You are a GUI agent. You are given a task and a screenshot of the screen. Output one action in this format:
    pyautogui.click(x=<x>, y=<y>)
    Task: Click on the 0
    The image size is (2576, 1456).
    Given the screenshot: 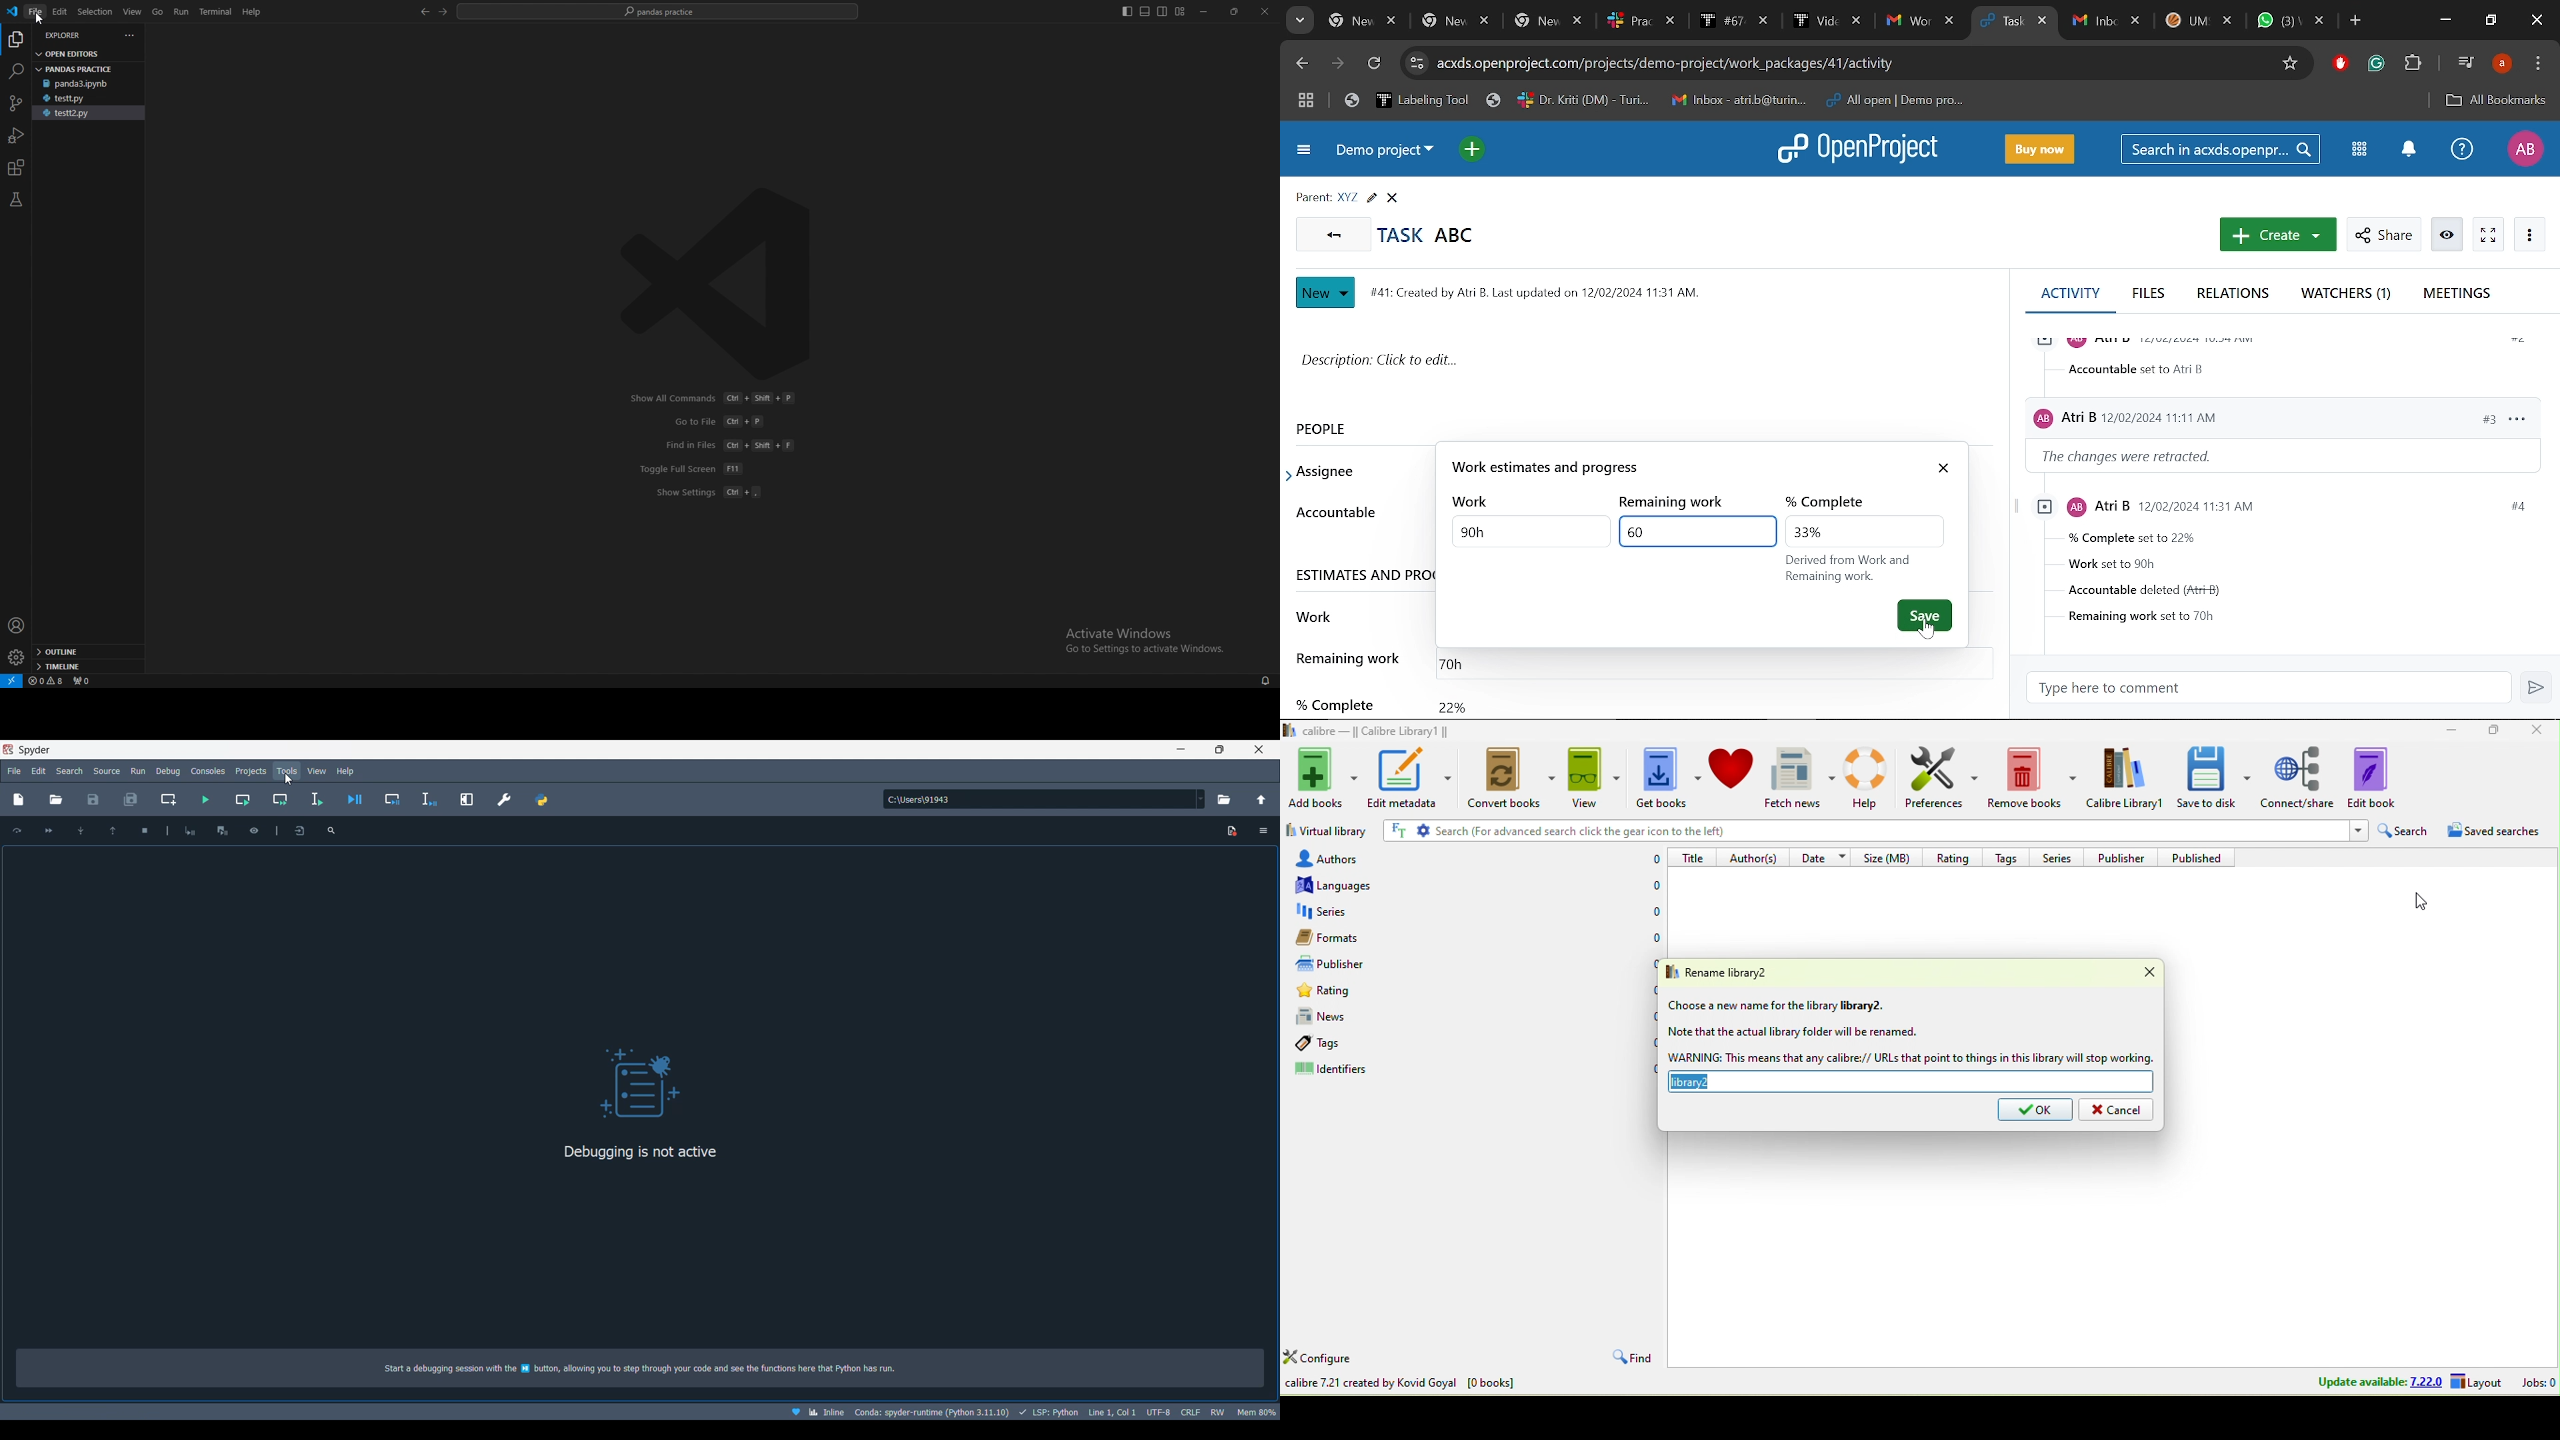 What is the action you would take?
    pyautogui.click(x=1646, y=989)
    